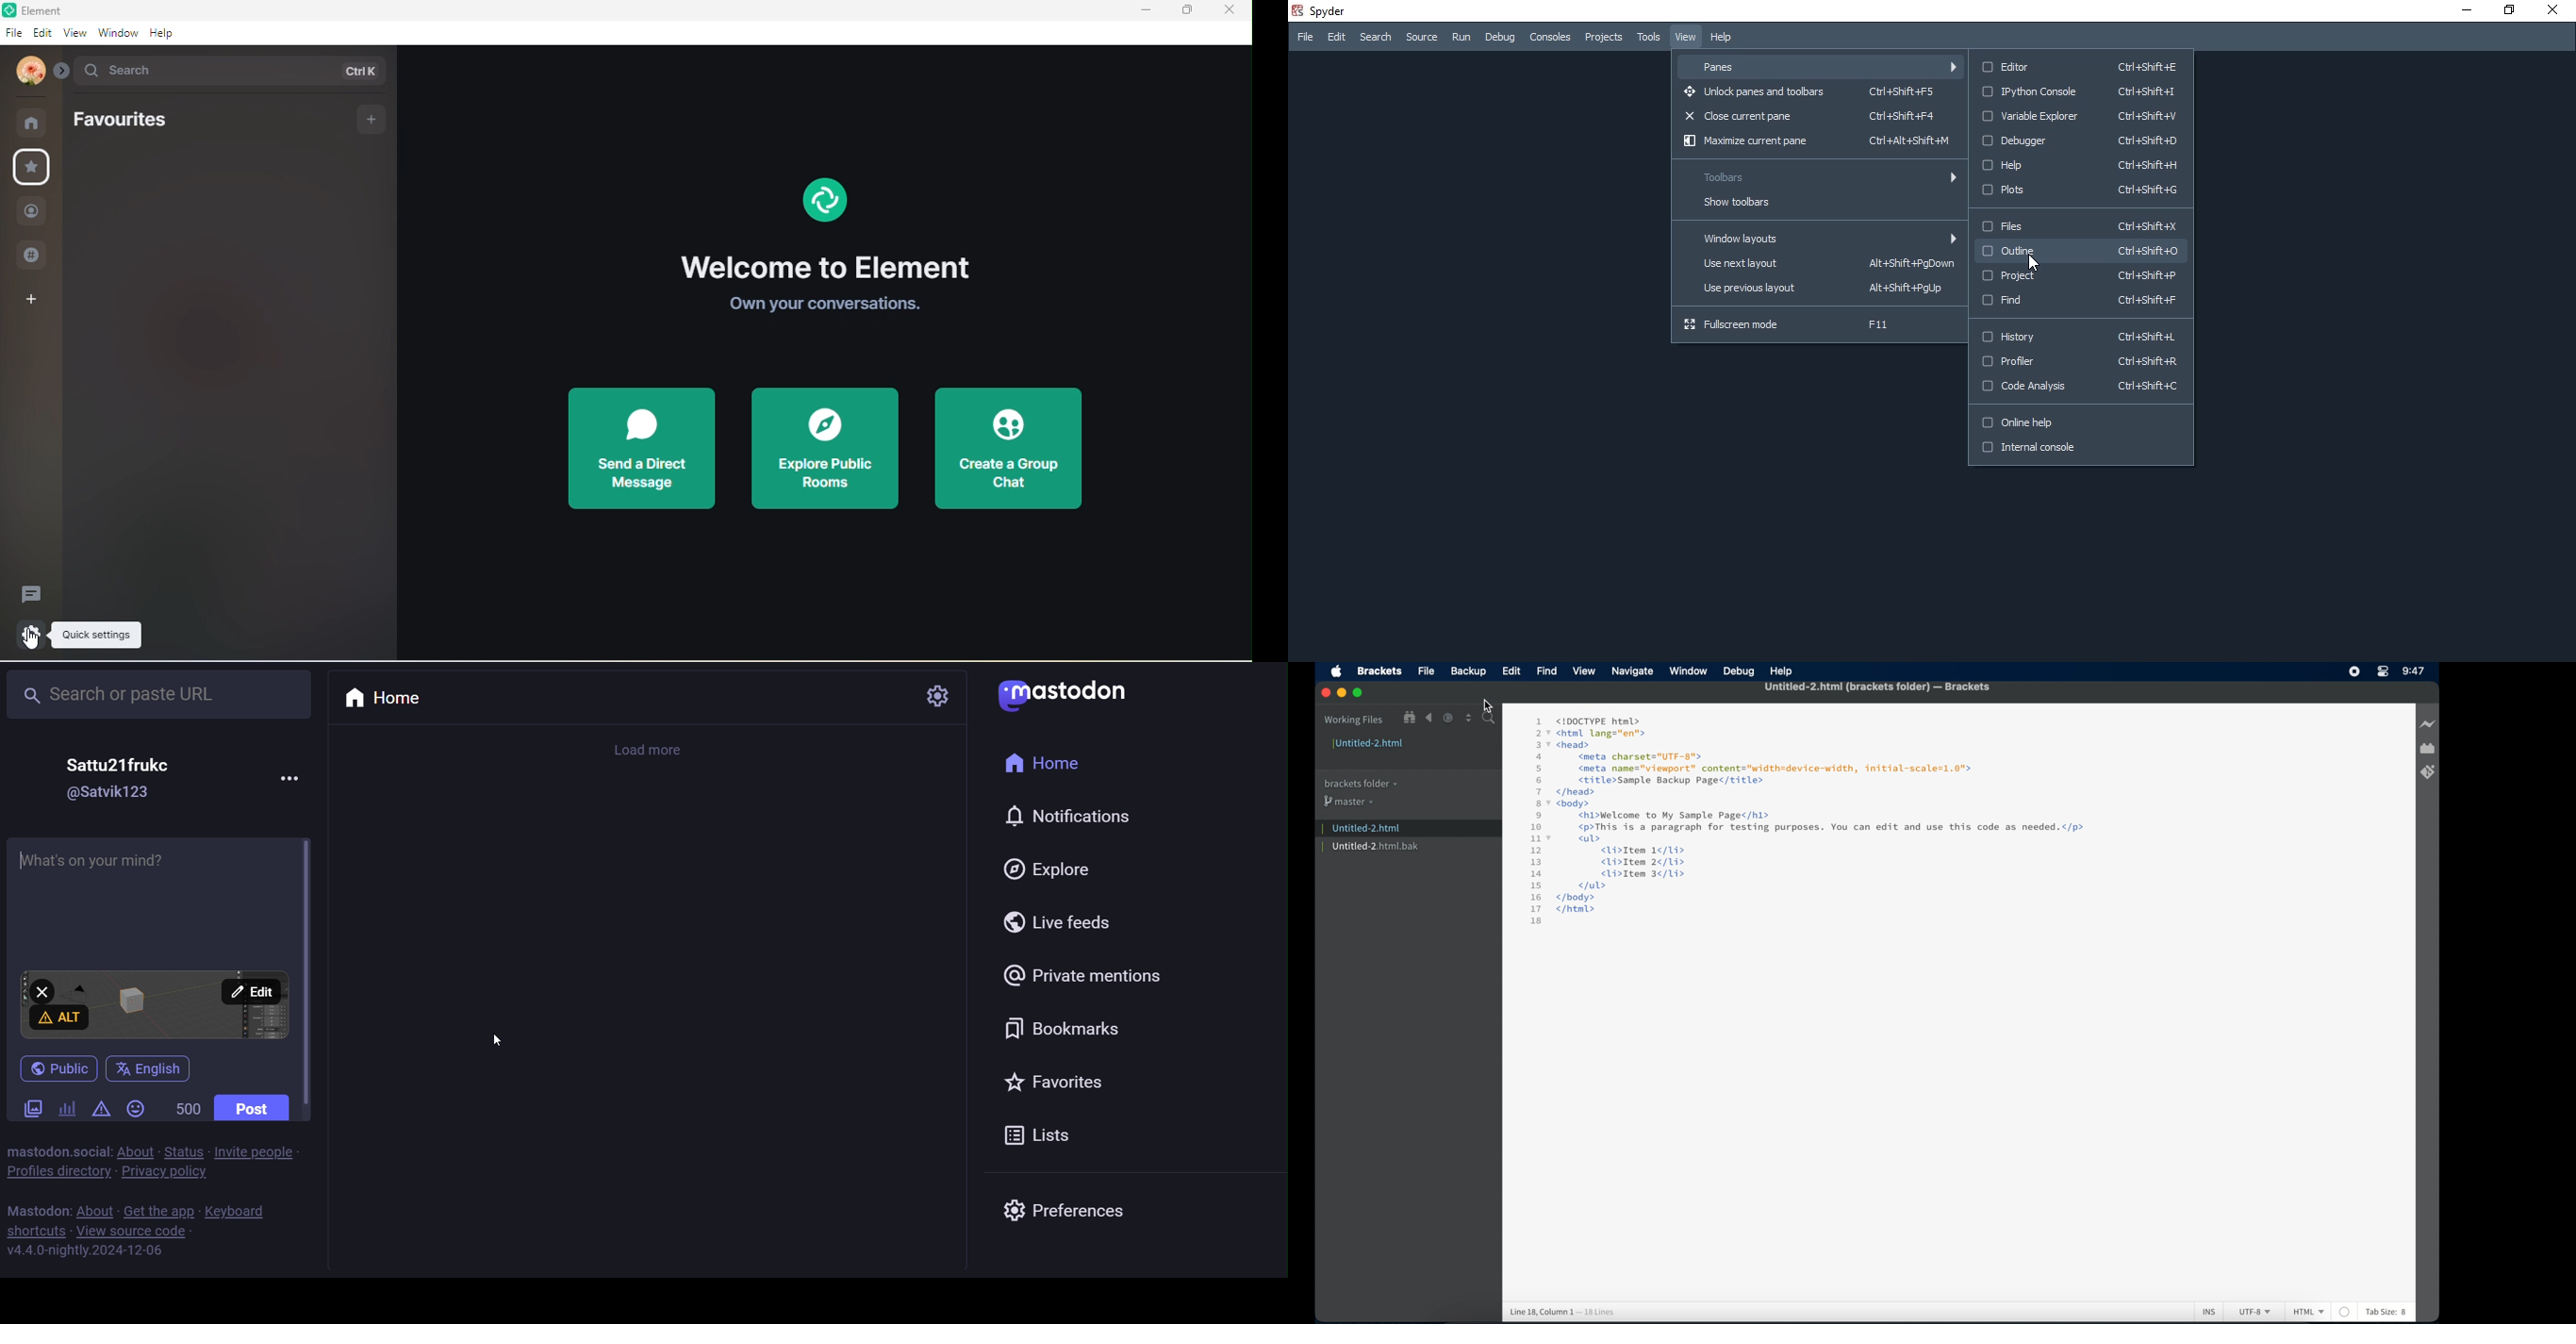 This screenshot has width=2576, height=1344. I want to click on working files, so click(1354, 721).